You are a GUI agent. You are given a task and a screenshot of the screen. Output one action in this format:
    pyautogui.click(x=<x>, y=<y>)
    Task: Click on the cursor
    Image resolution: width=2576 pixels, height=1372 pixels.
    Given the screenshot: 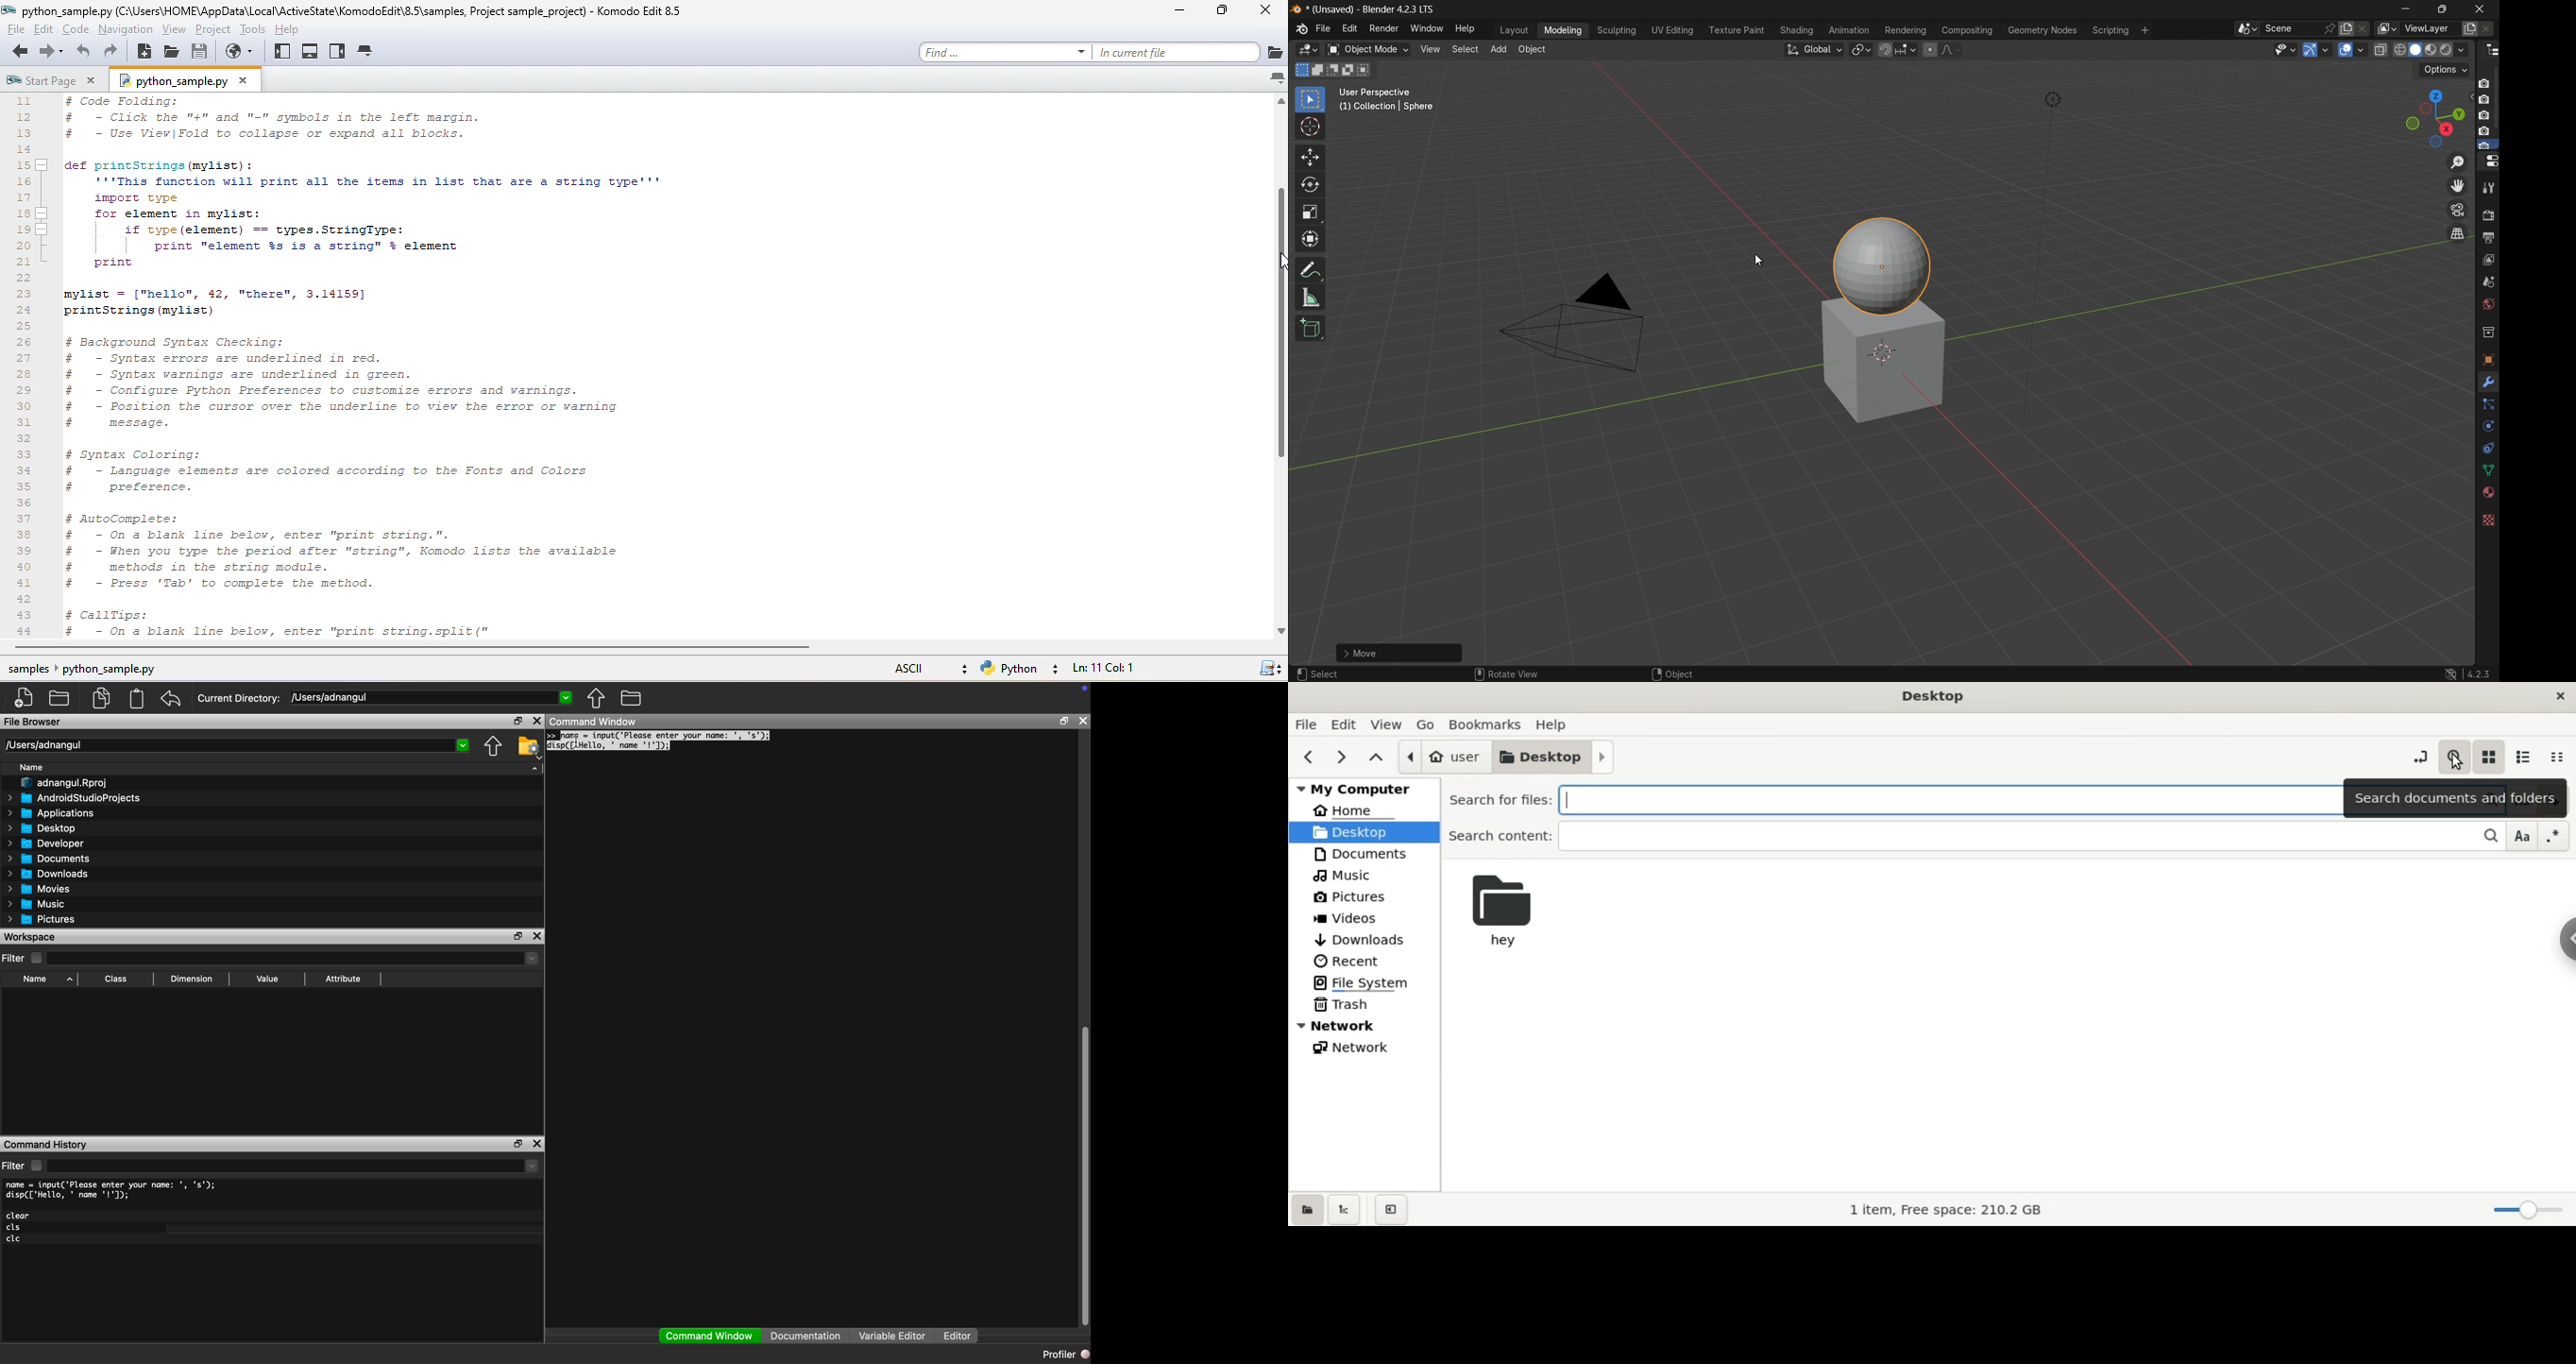 What is the action you would take?
    pyautogui.click(x=1310, y=129)
    